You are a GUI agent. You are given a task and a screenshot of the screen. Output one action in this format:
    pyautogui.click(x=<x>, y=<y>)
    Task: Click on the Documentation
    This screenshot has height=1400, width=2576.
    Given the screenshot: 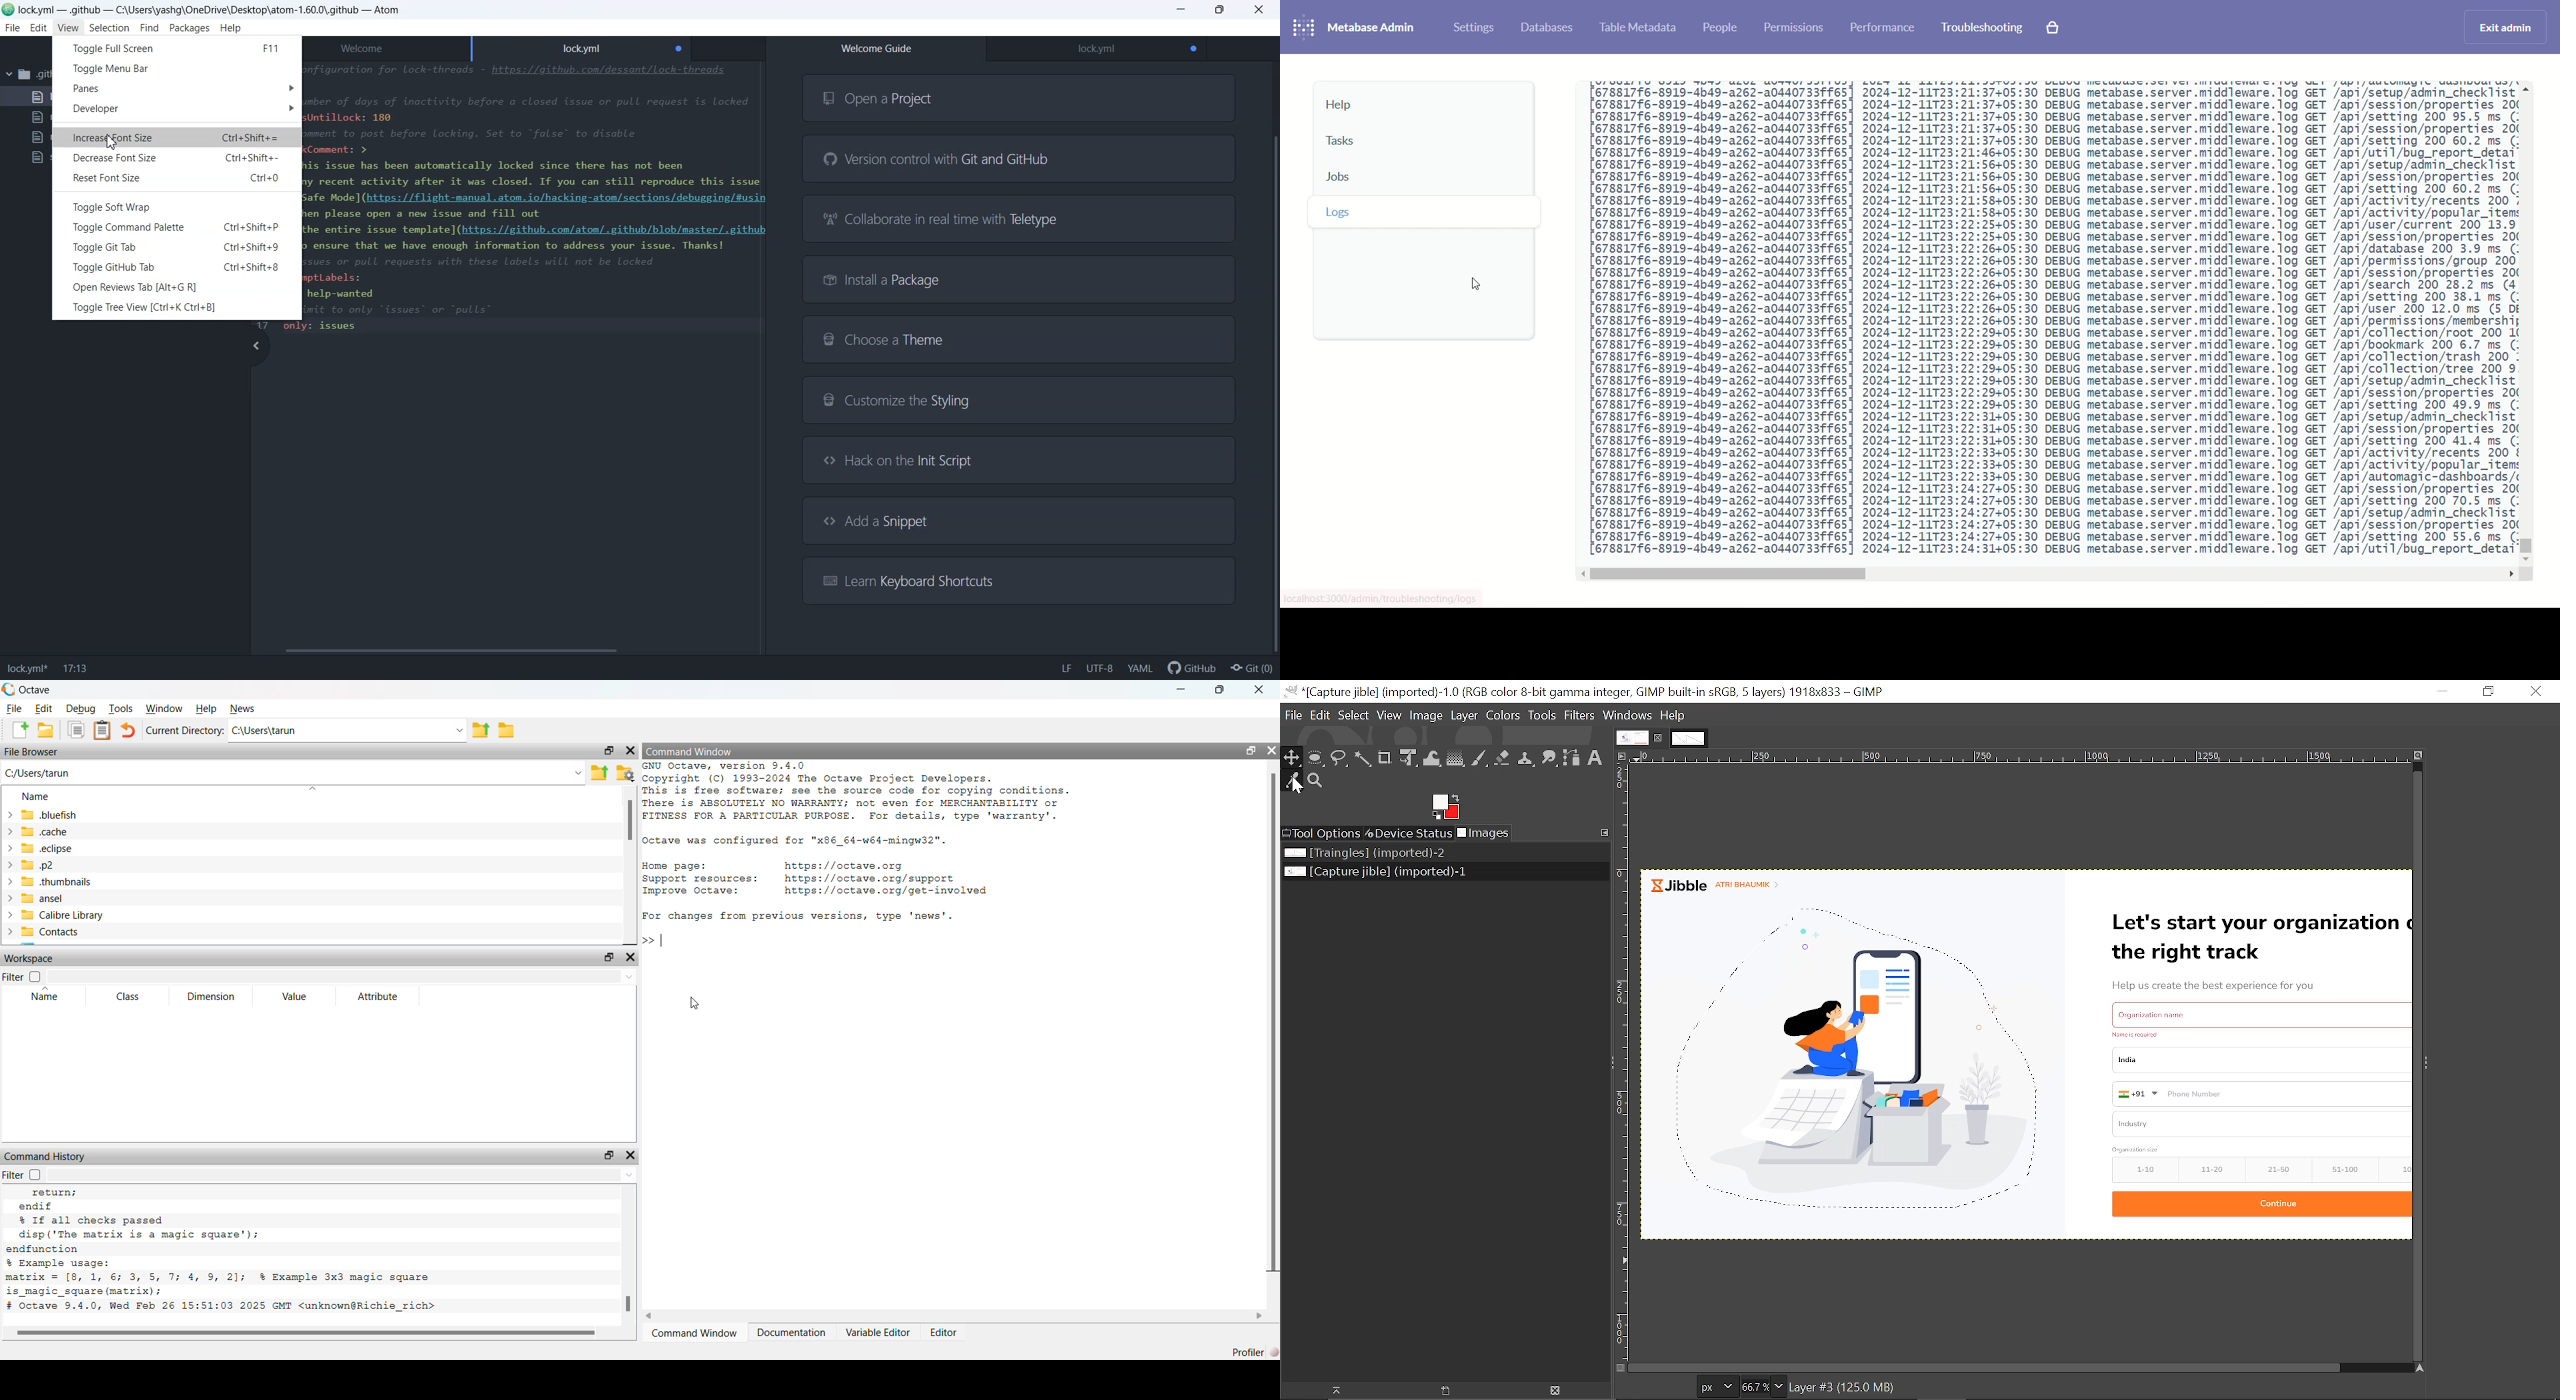 What is the action you would take?
    pyautogui.click(x=791, y=1332)
    